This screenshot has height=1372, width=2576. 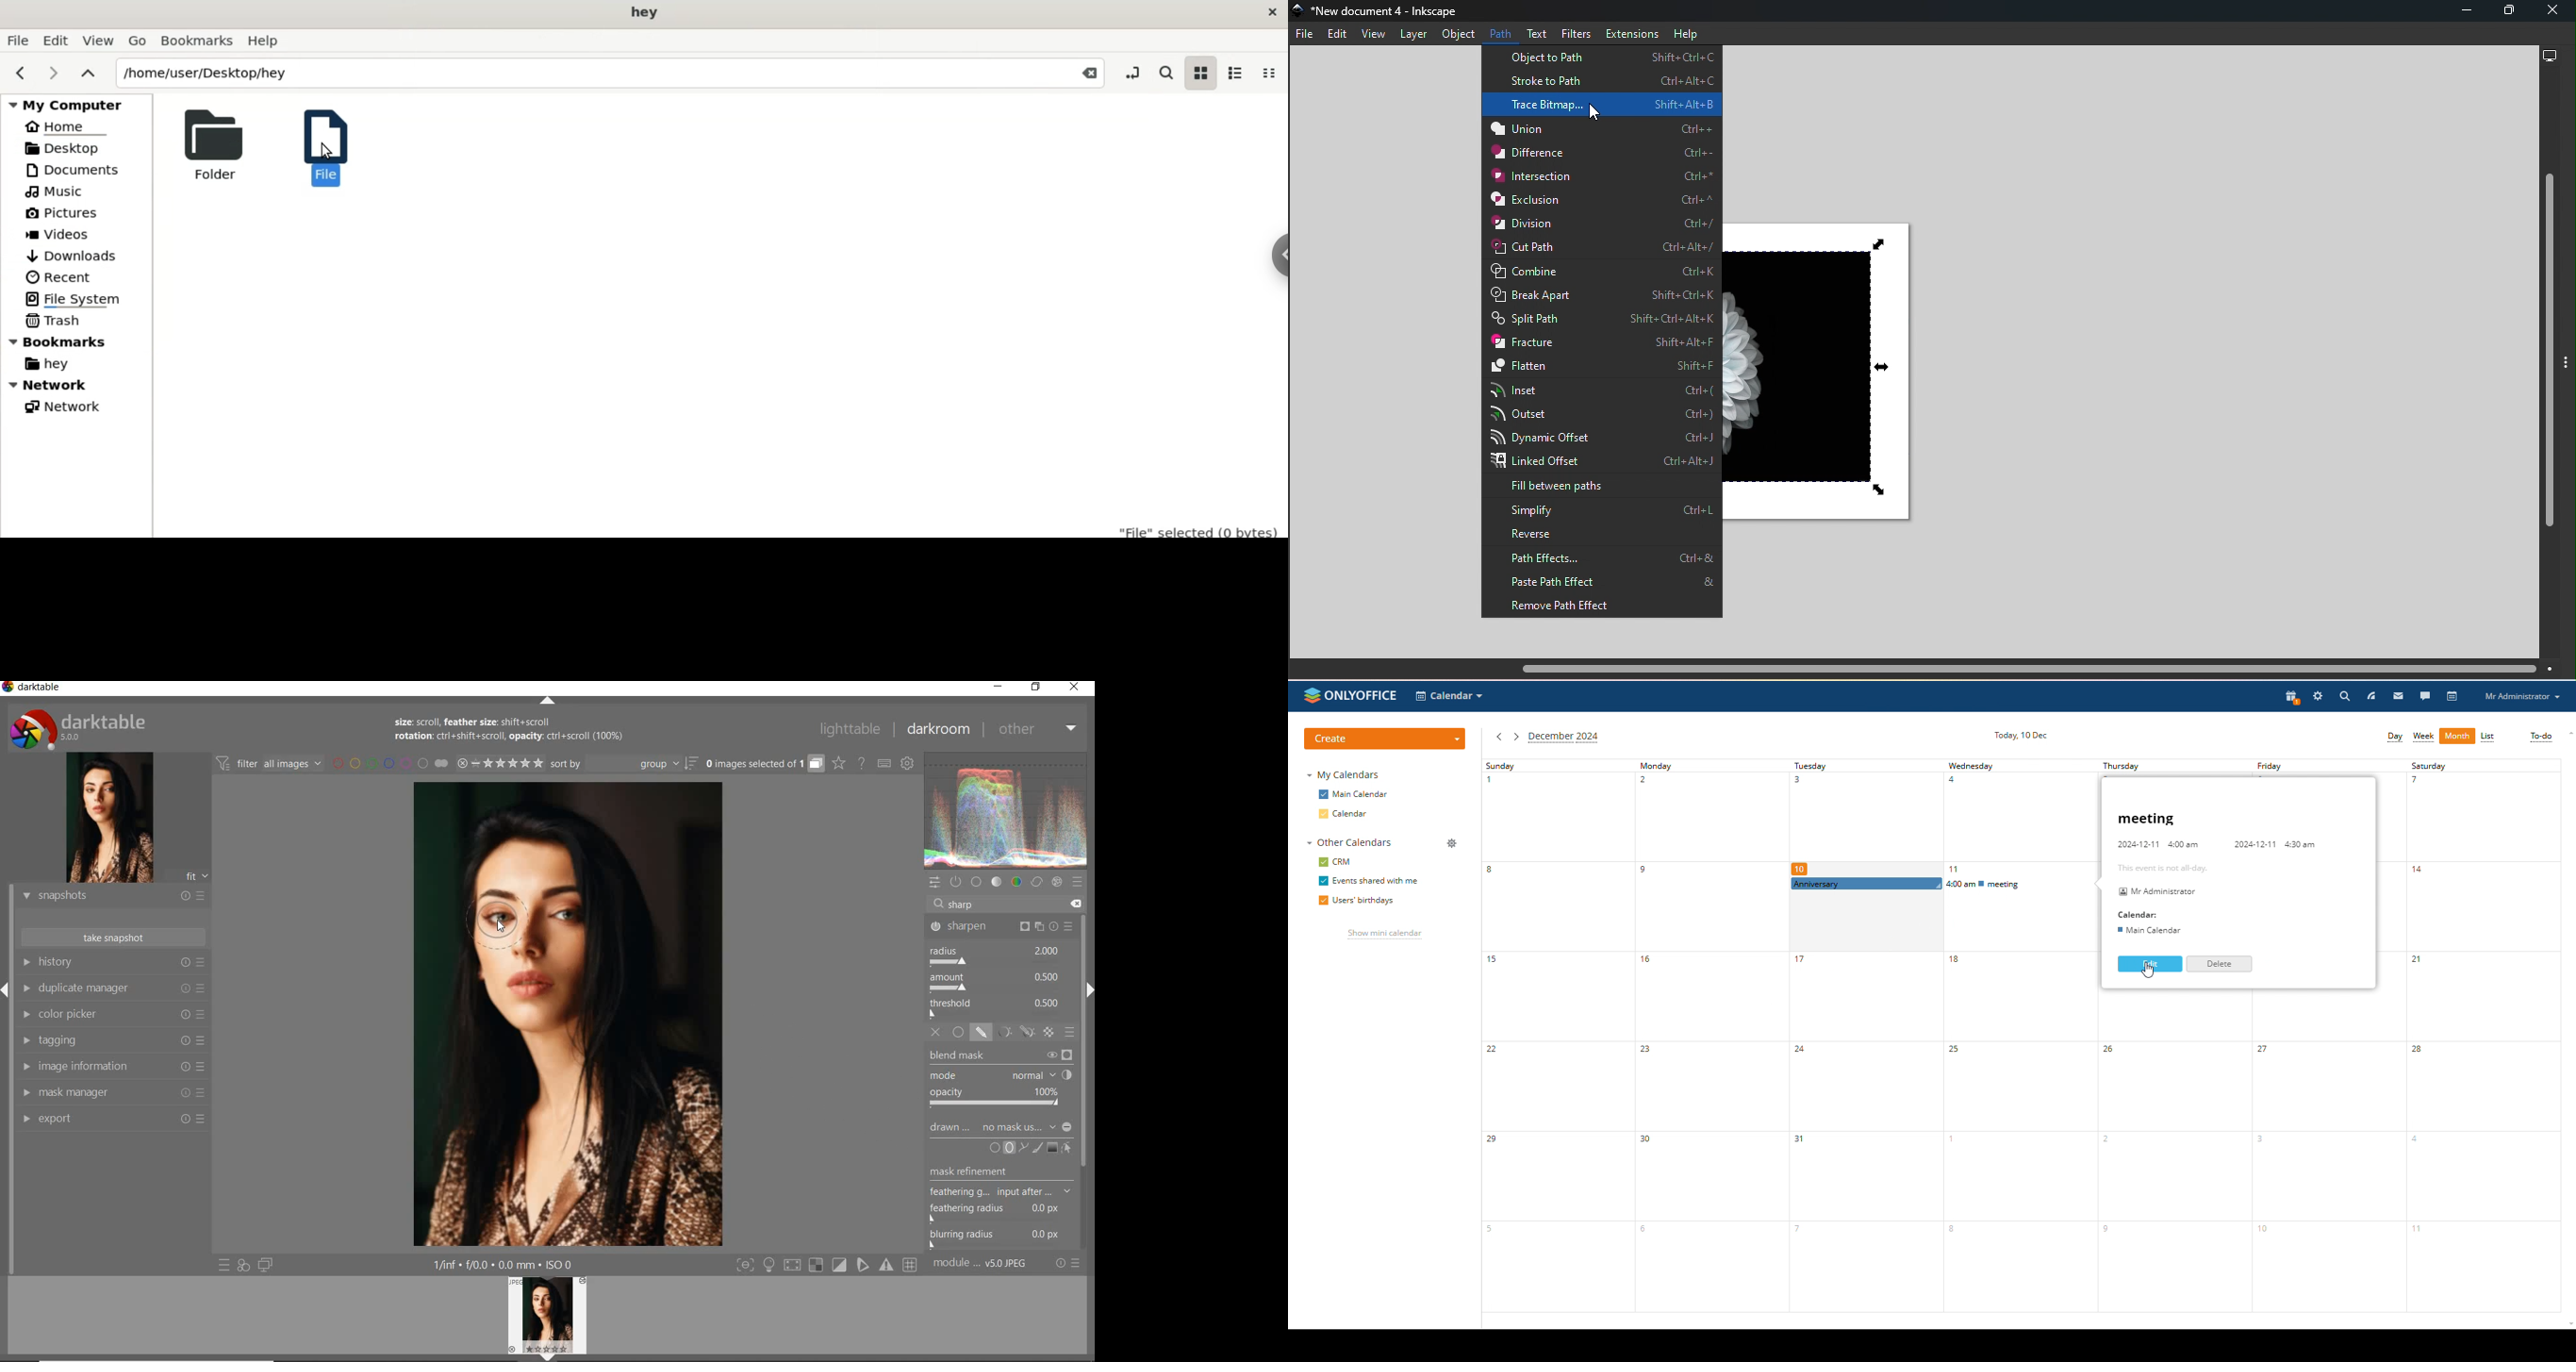 What do you see at coordinates (886, 764) in the screenshot?
I see `set keyboard shortcuts` at bounding box center [886, 764].